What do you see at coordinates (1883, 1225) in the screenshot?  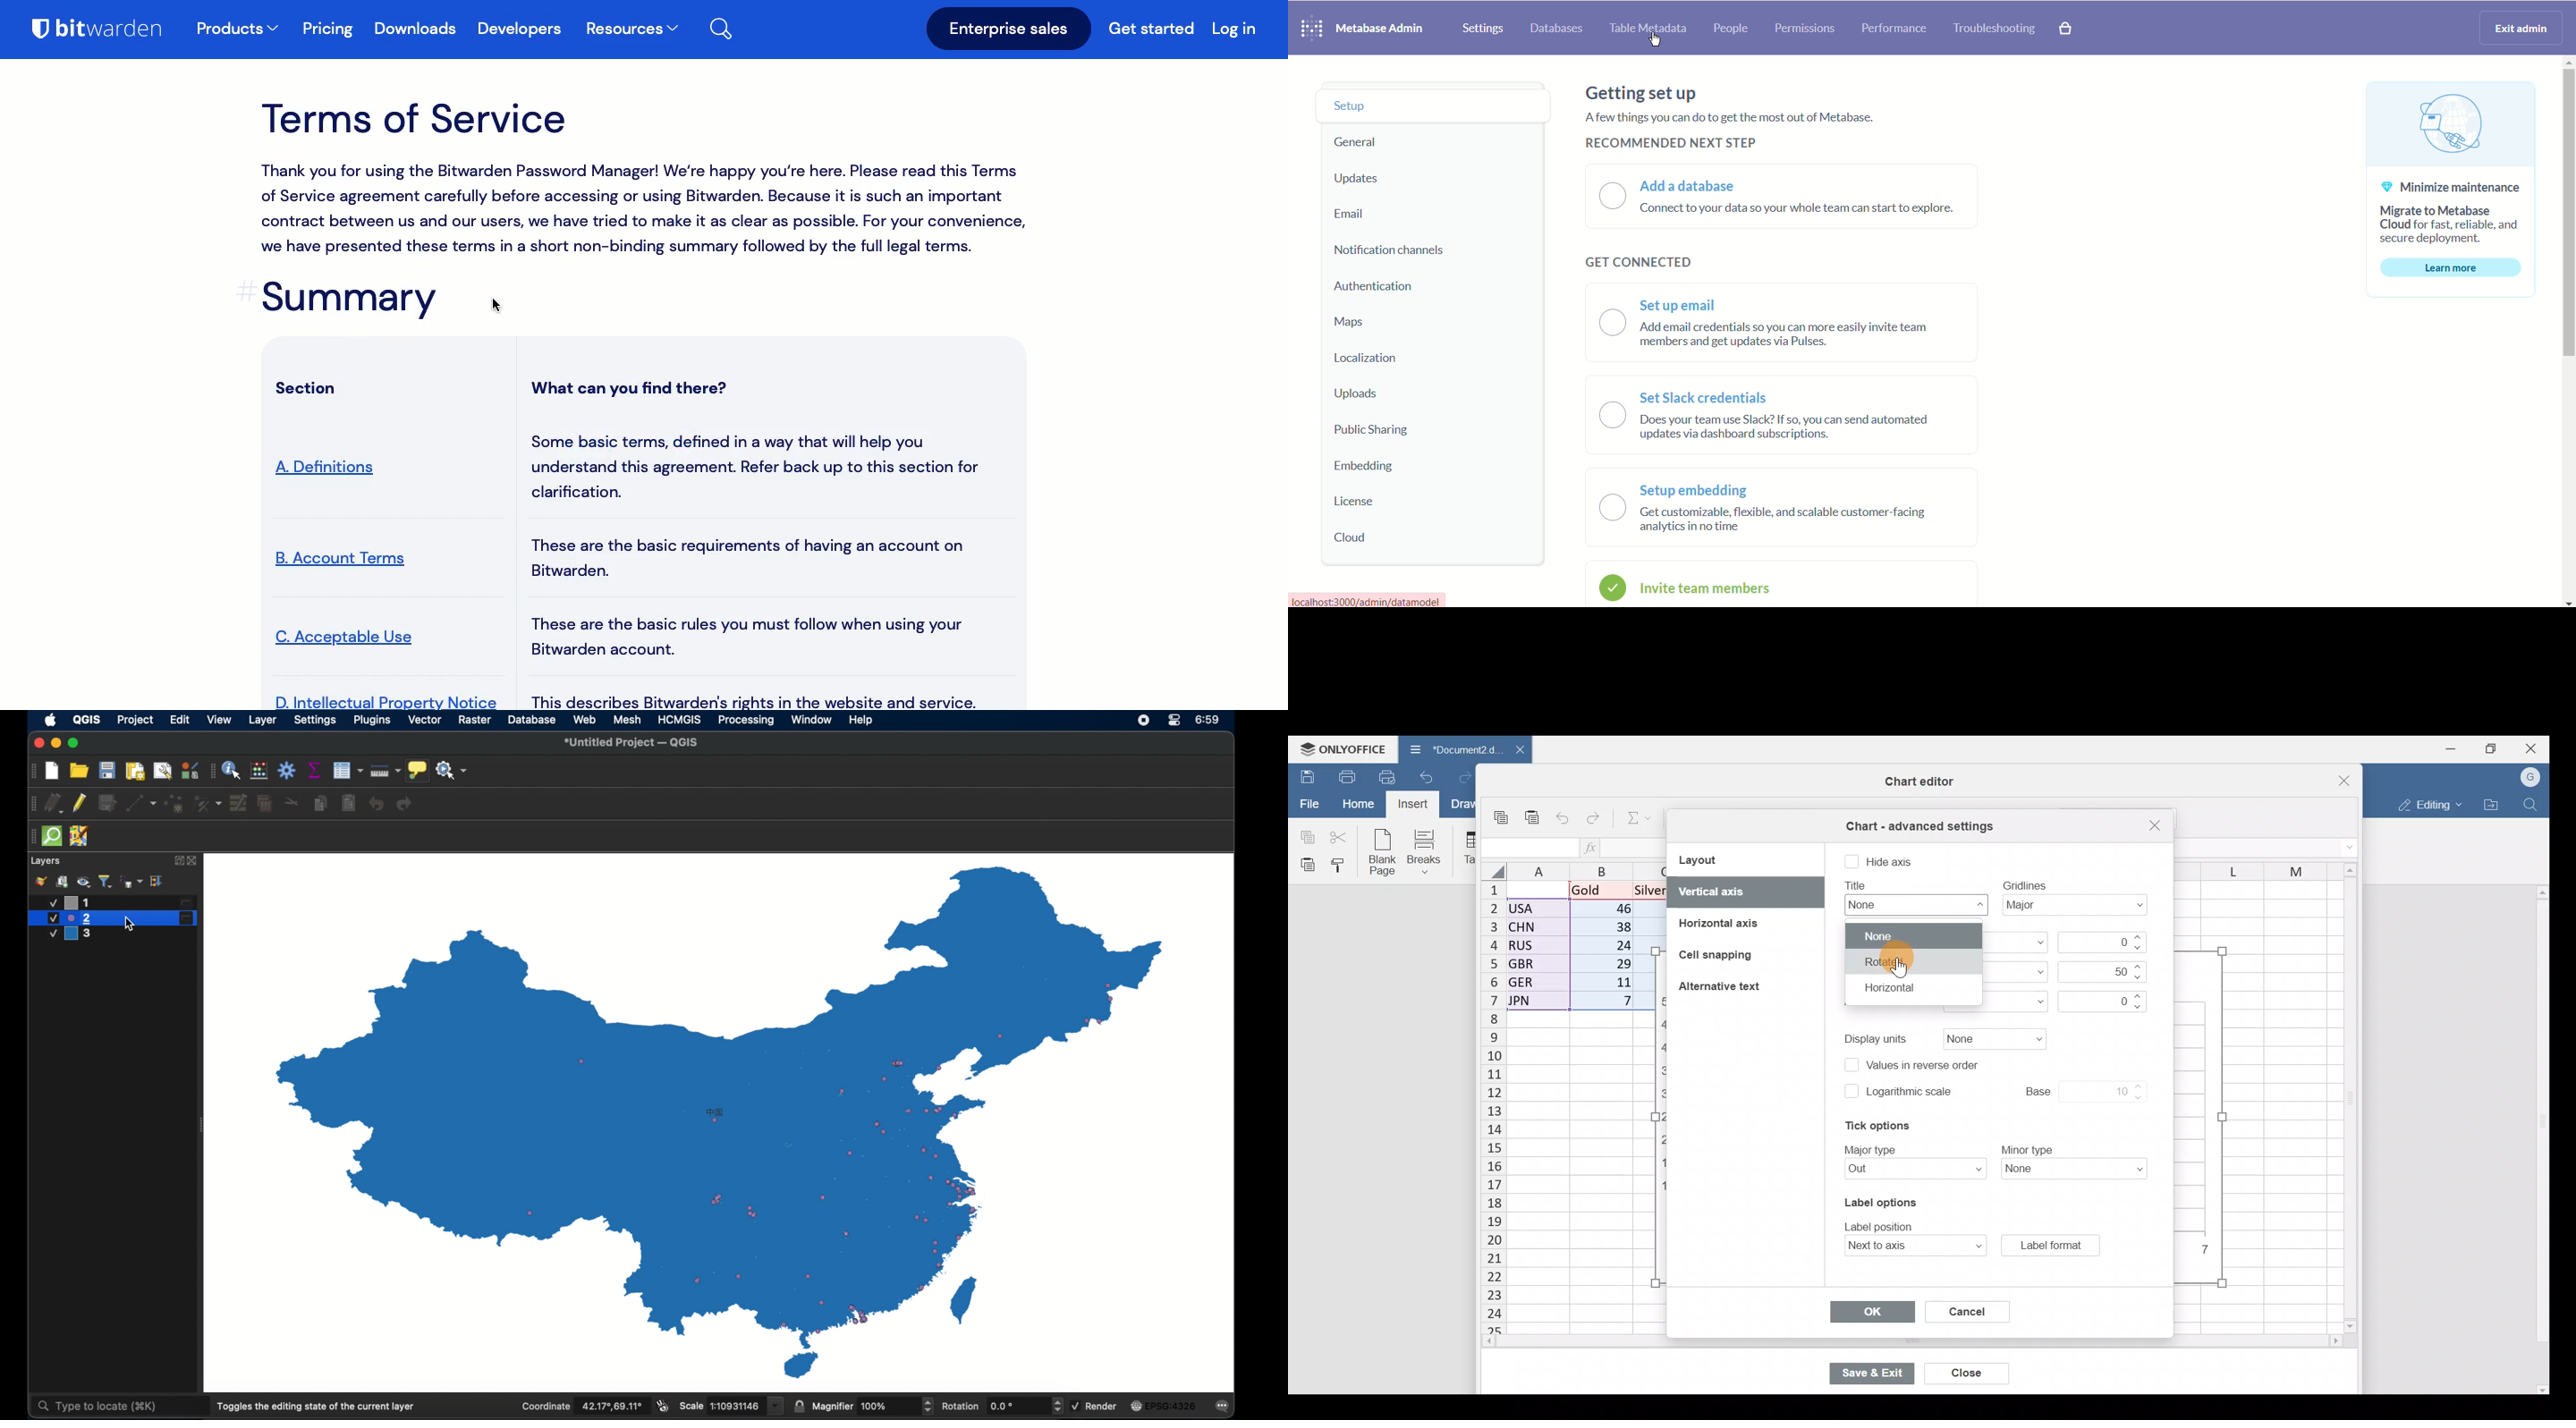 I see `text` at bounding box center [1883, 1225].